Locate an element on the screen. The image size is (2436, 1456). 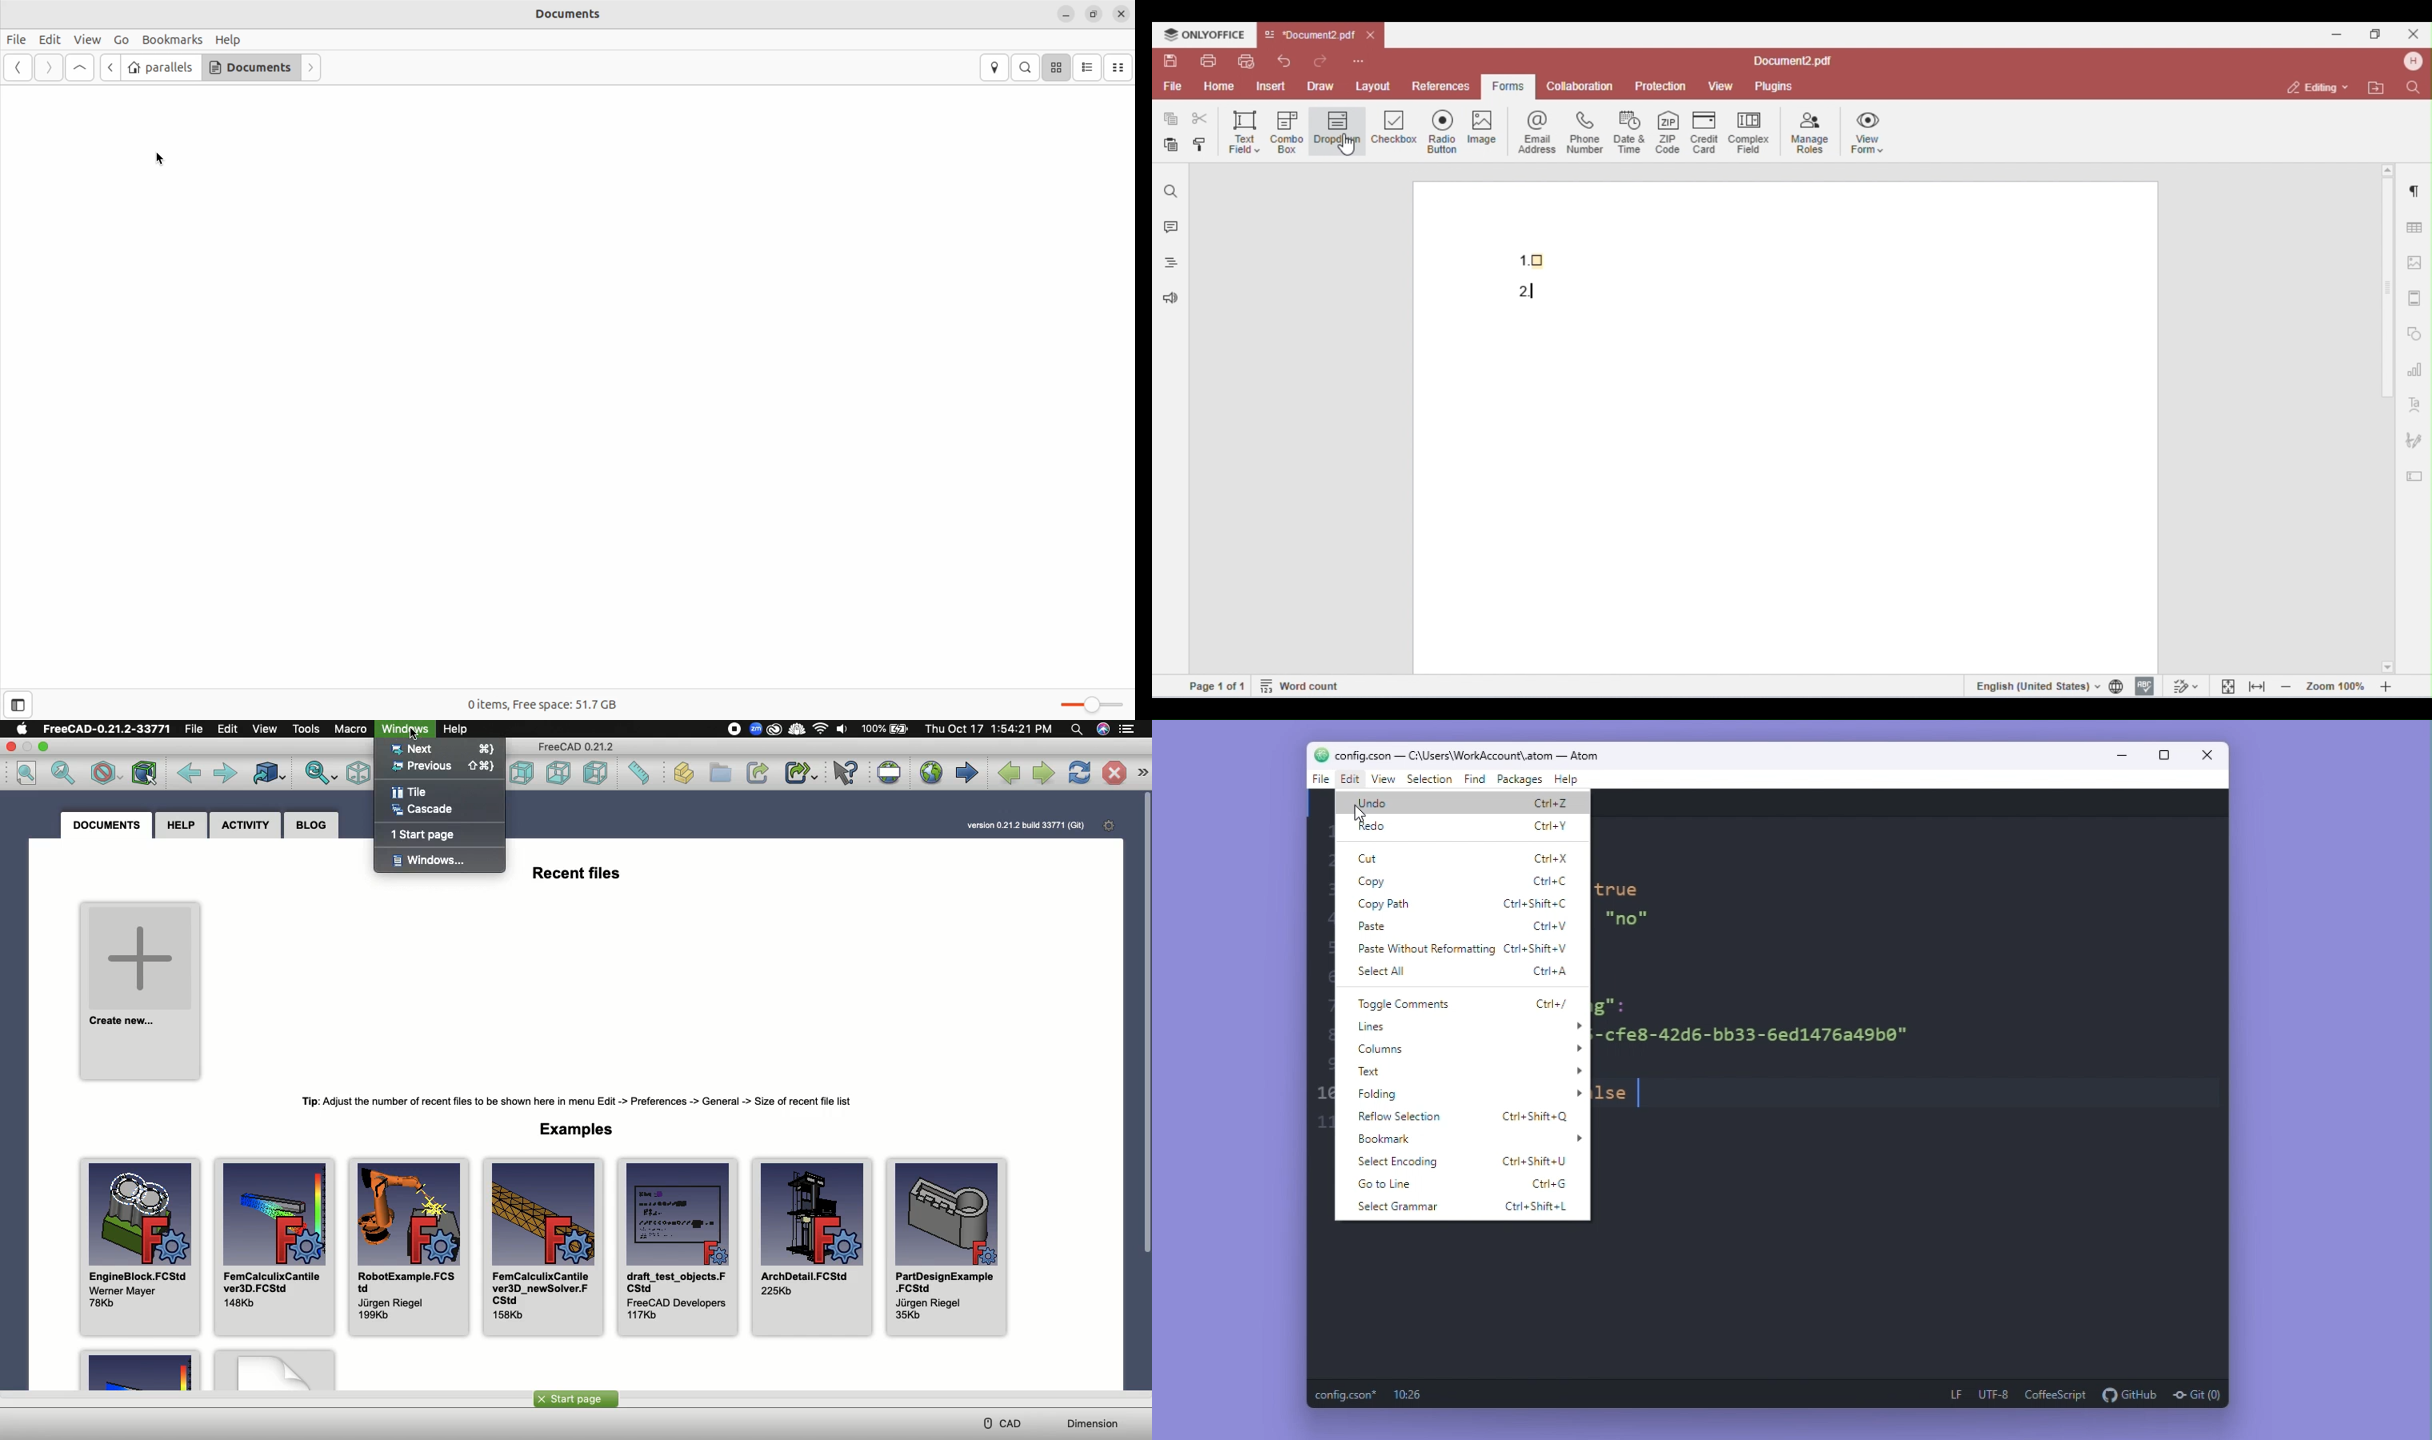
10:26 is located at coordinates (1410, 1396).